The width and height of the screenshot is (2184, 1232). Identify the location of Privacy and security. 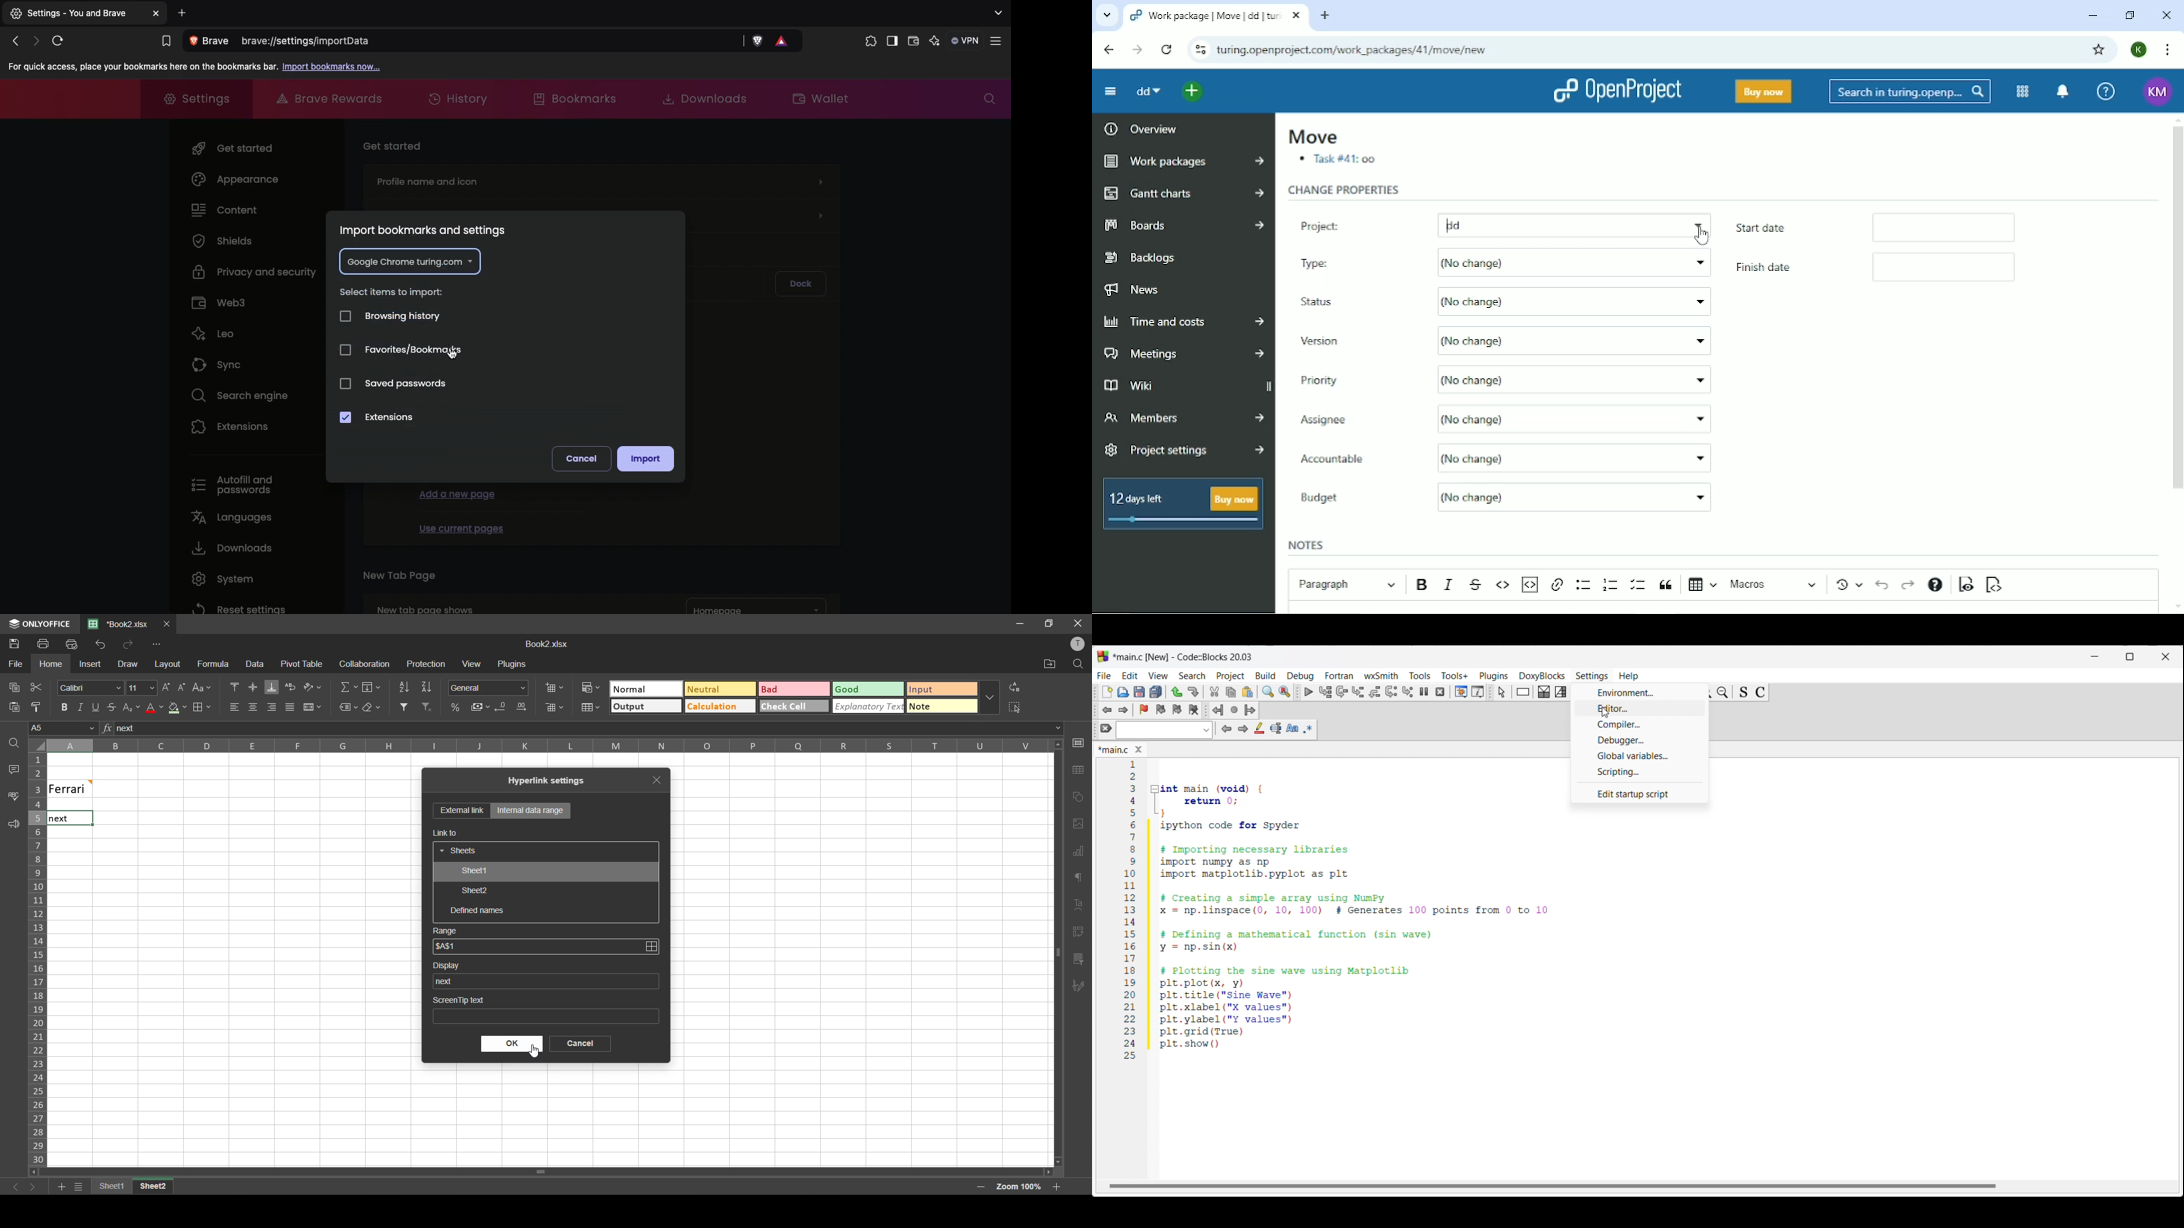
(257, 270).